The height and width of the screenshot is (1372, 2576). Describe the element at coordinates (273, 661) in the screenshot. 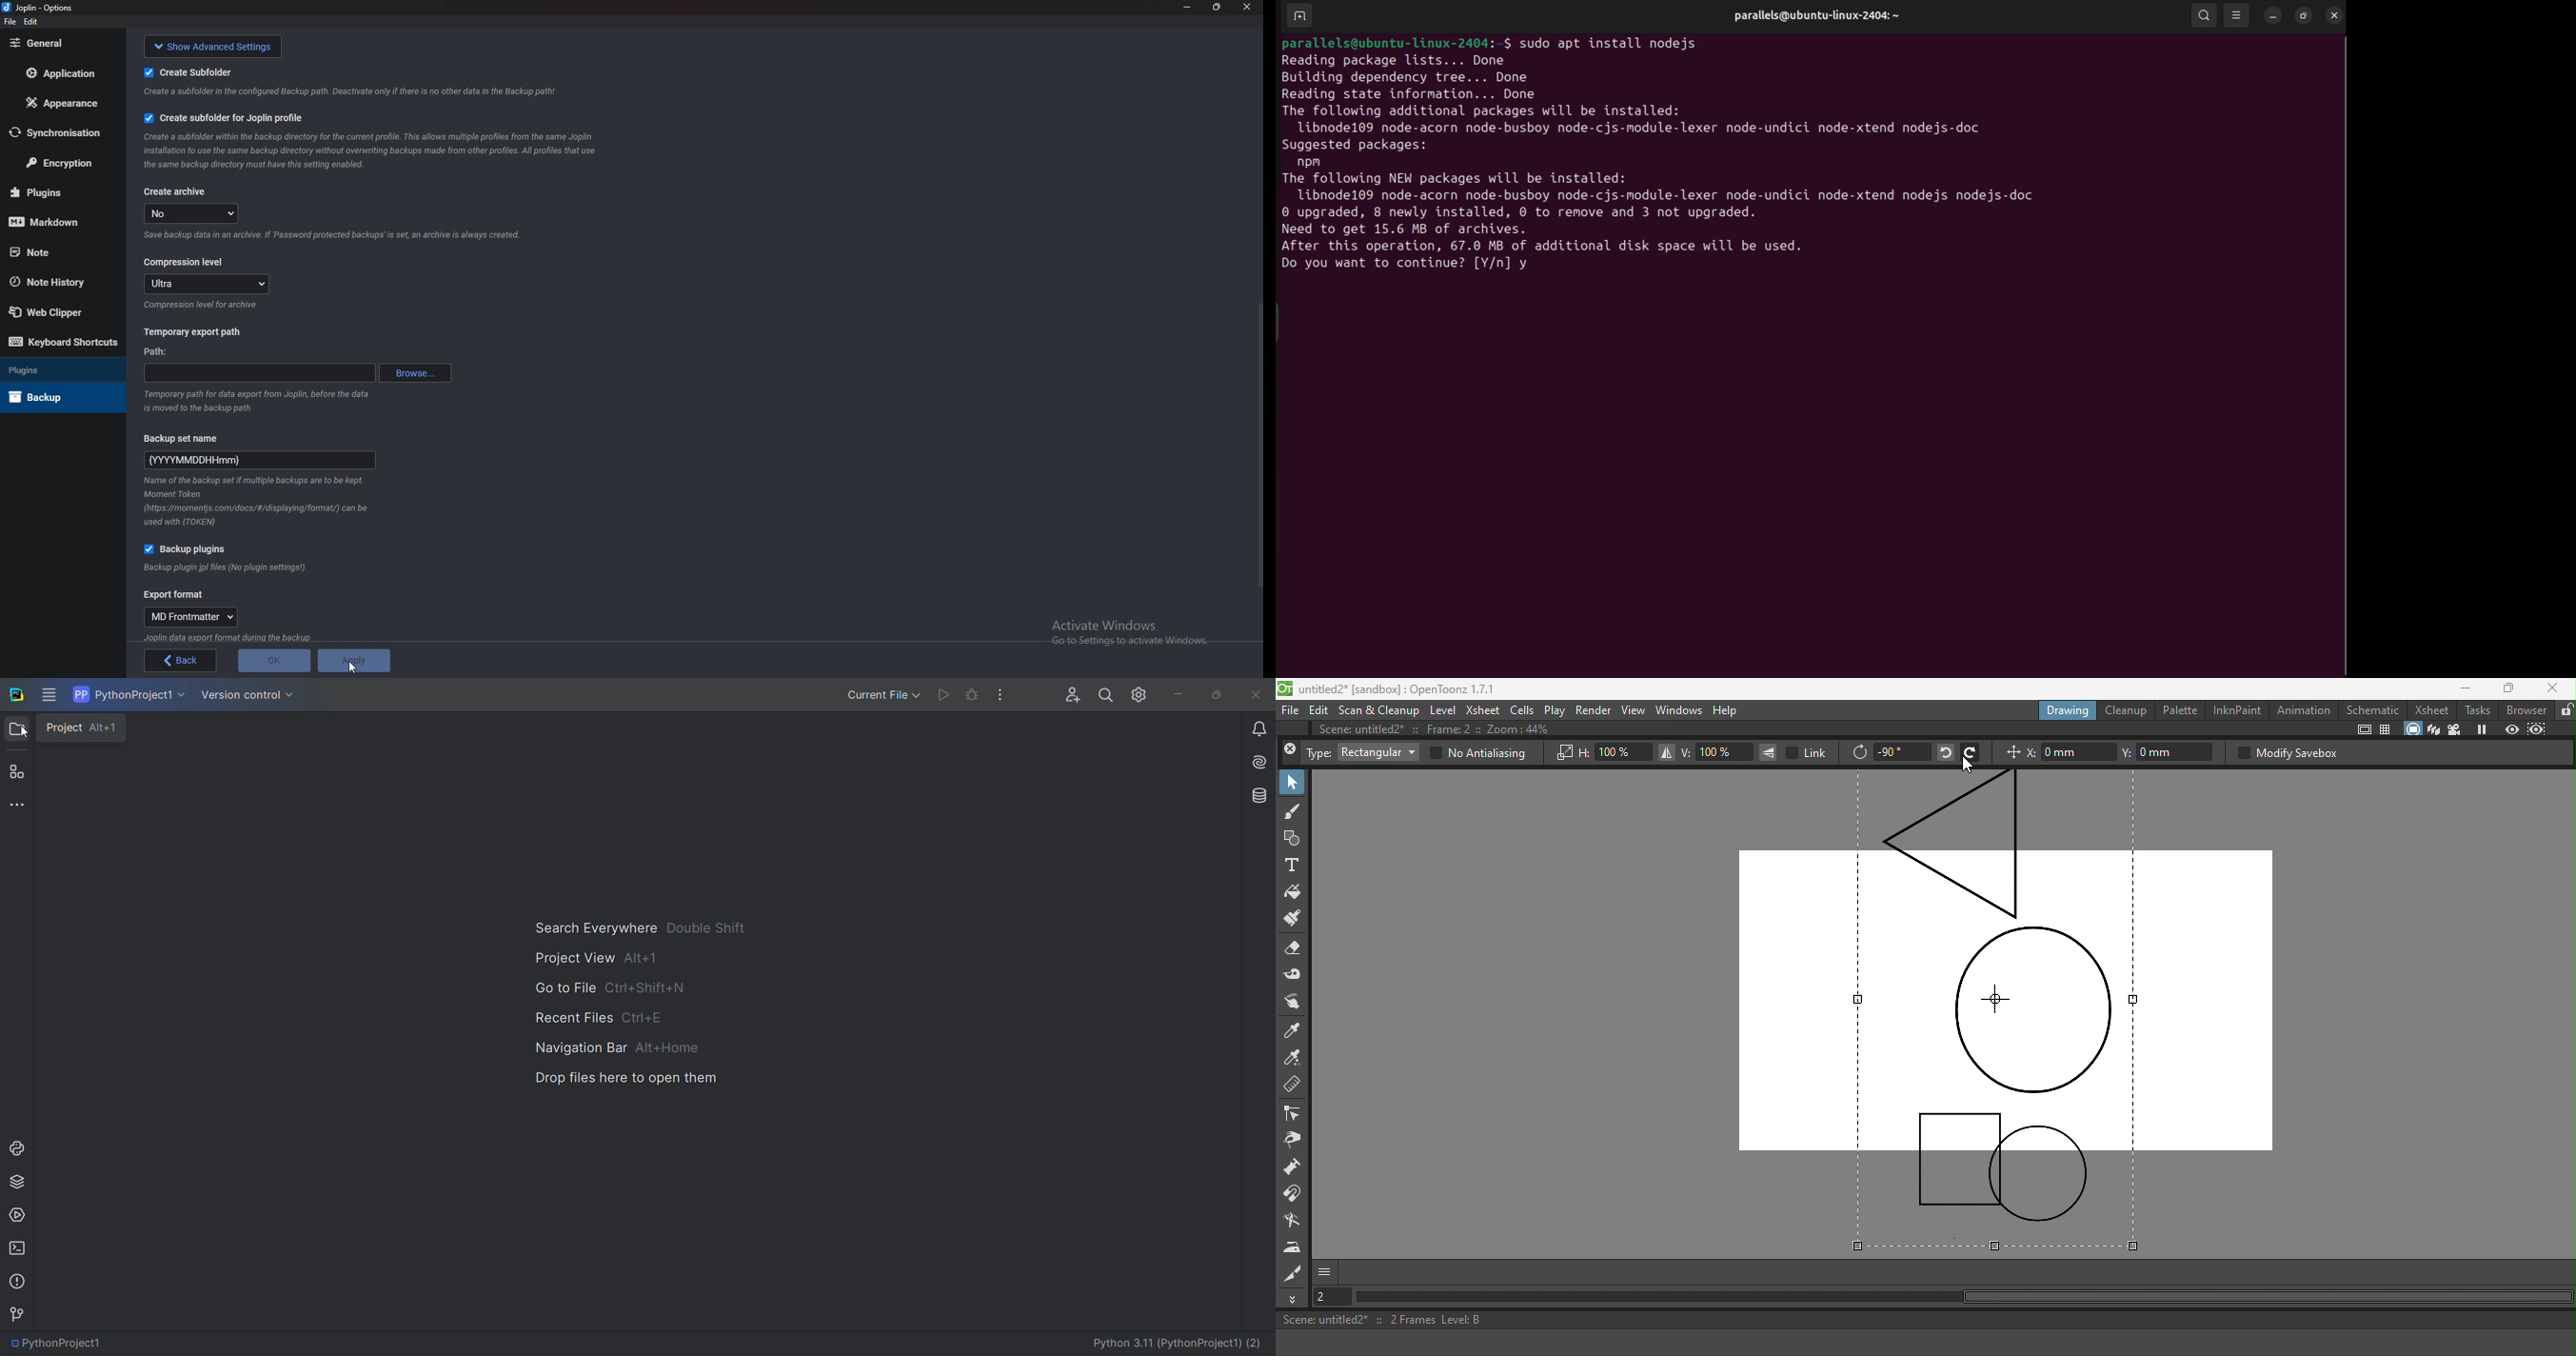

I see `ok` at that location.